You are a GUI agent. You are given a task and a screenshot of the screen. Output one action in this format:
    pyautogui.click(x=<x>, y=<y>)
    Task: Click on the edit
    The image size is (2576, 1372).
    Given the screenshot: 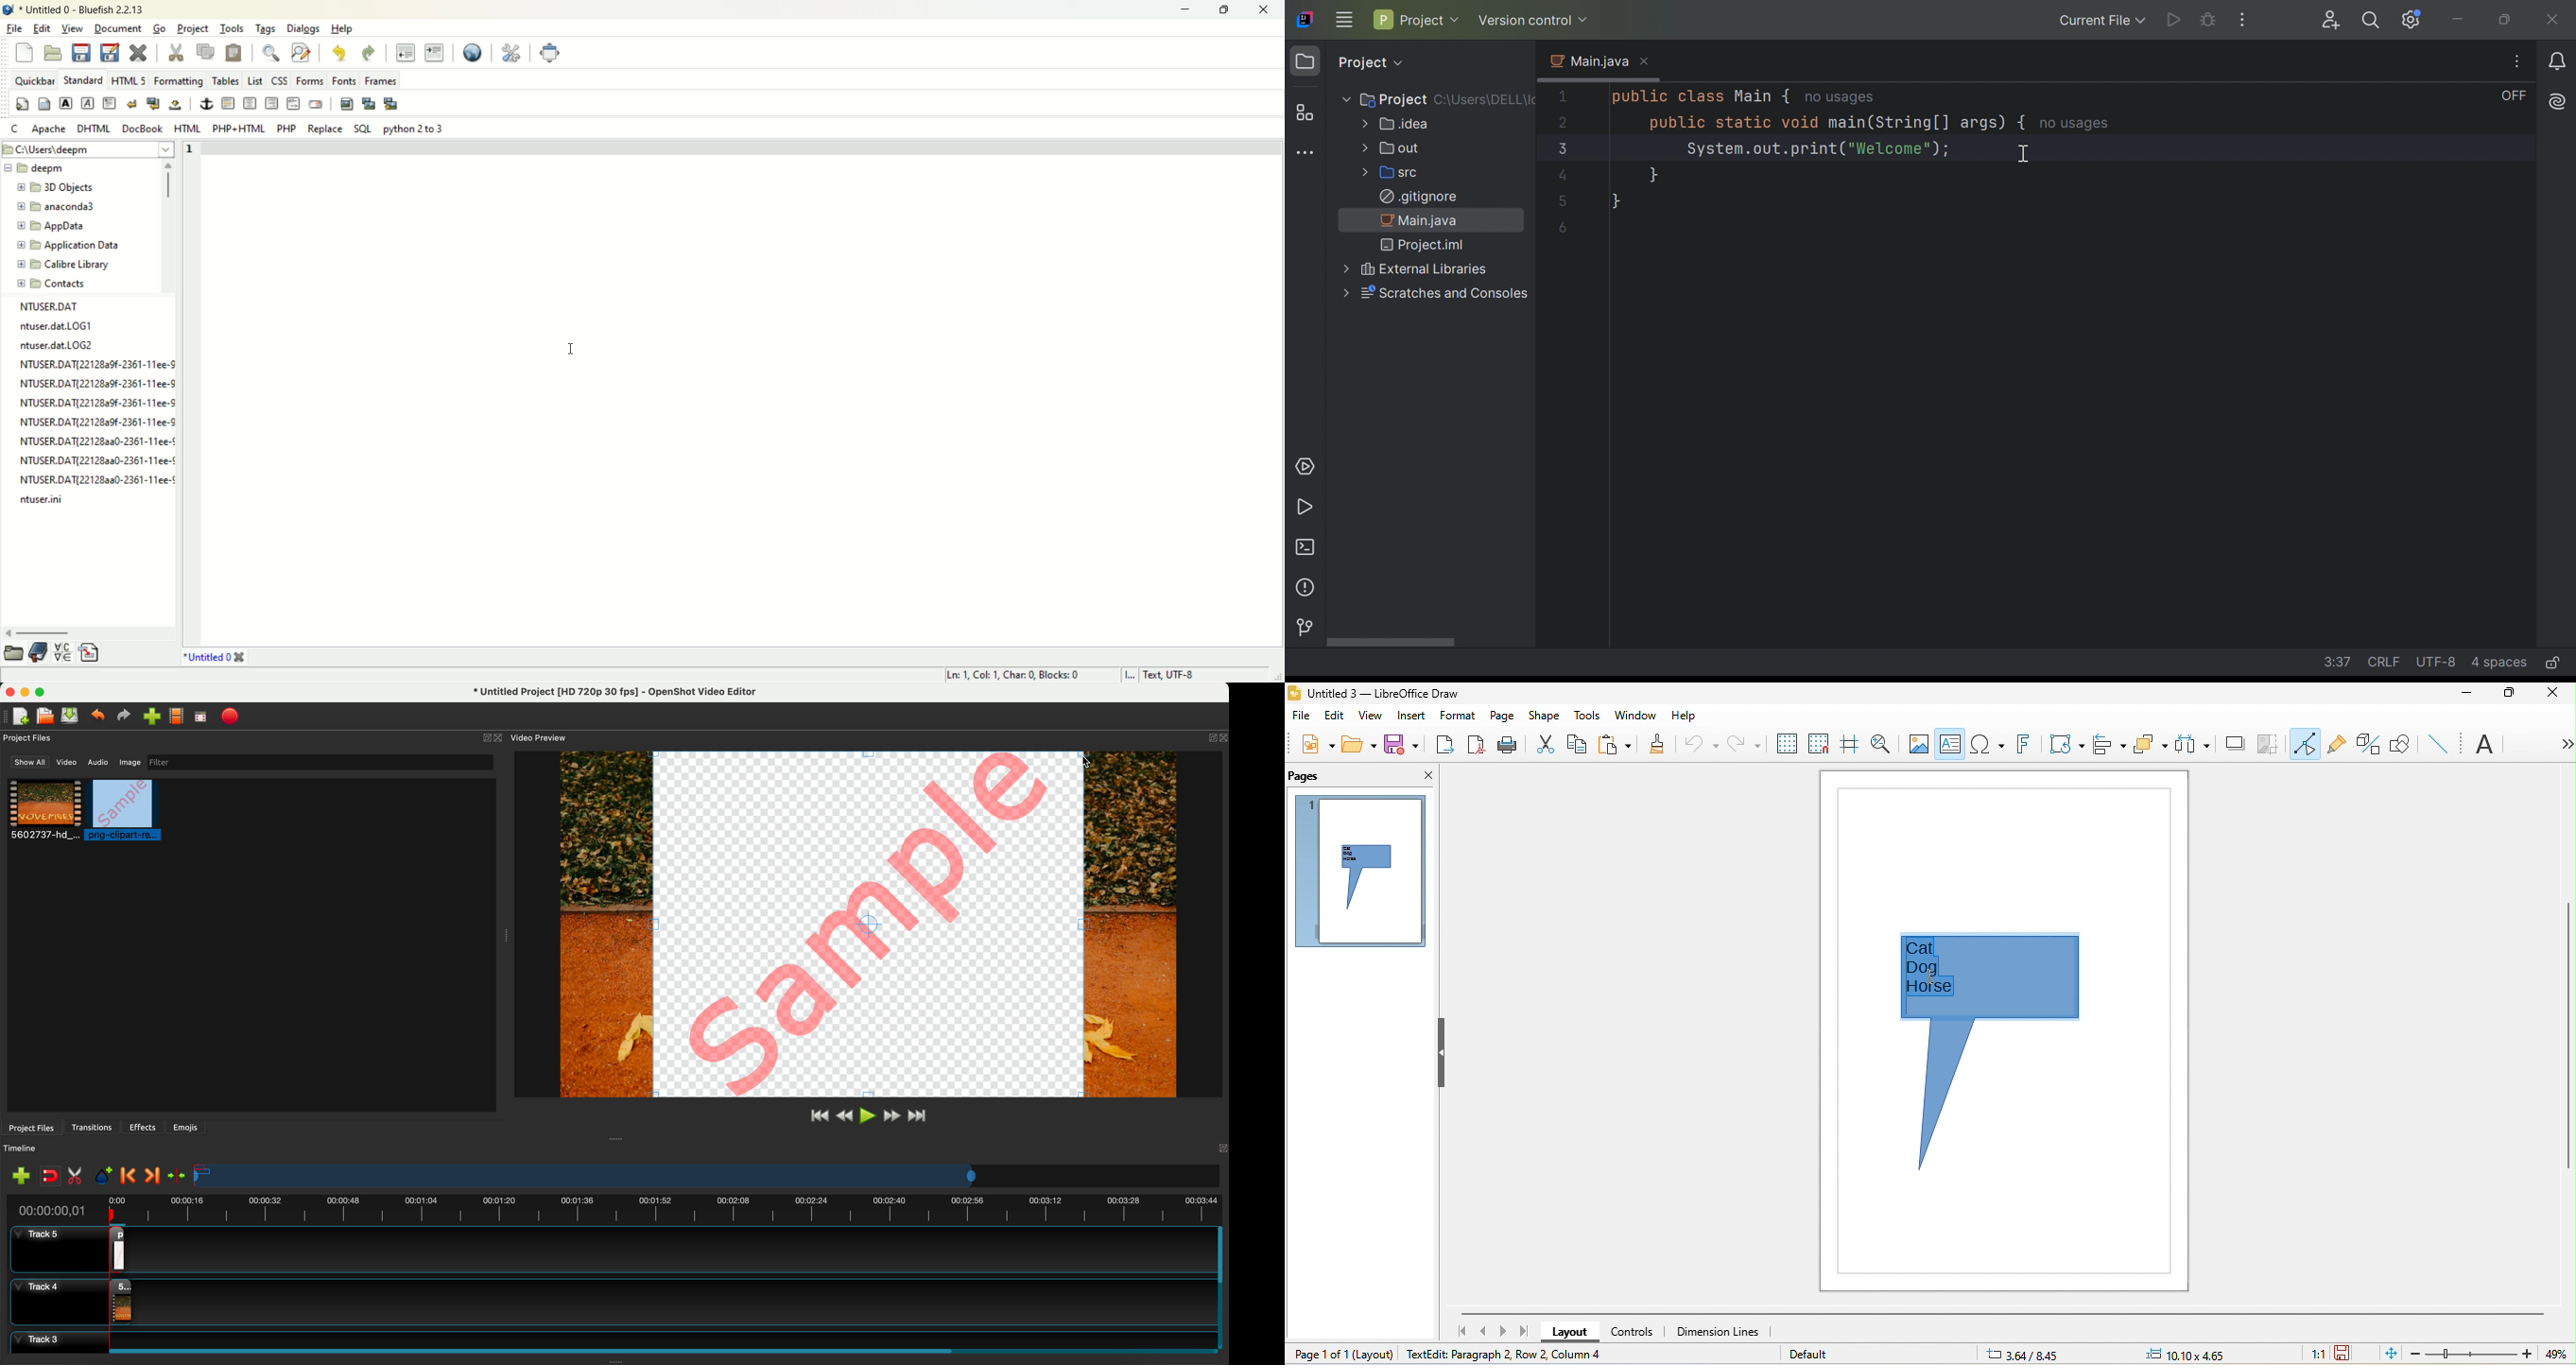 What is the action you would take?
    pyautogui.click(x=1334, y=715)
    